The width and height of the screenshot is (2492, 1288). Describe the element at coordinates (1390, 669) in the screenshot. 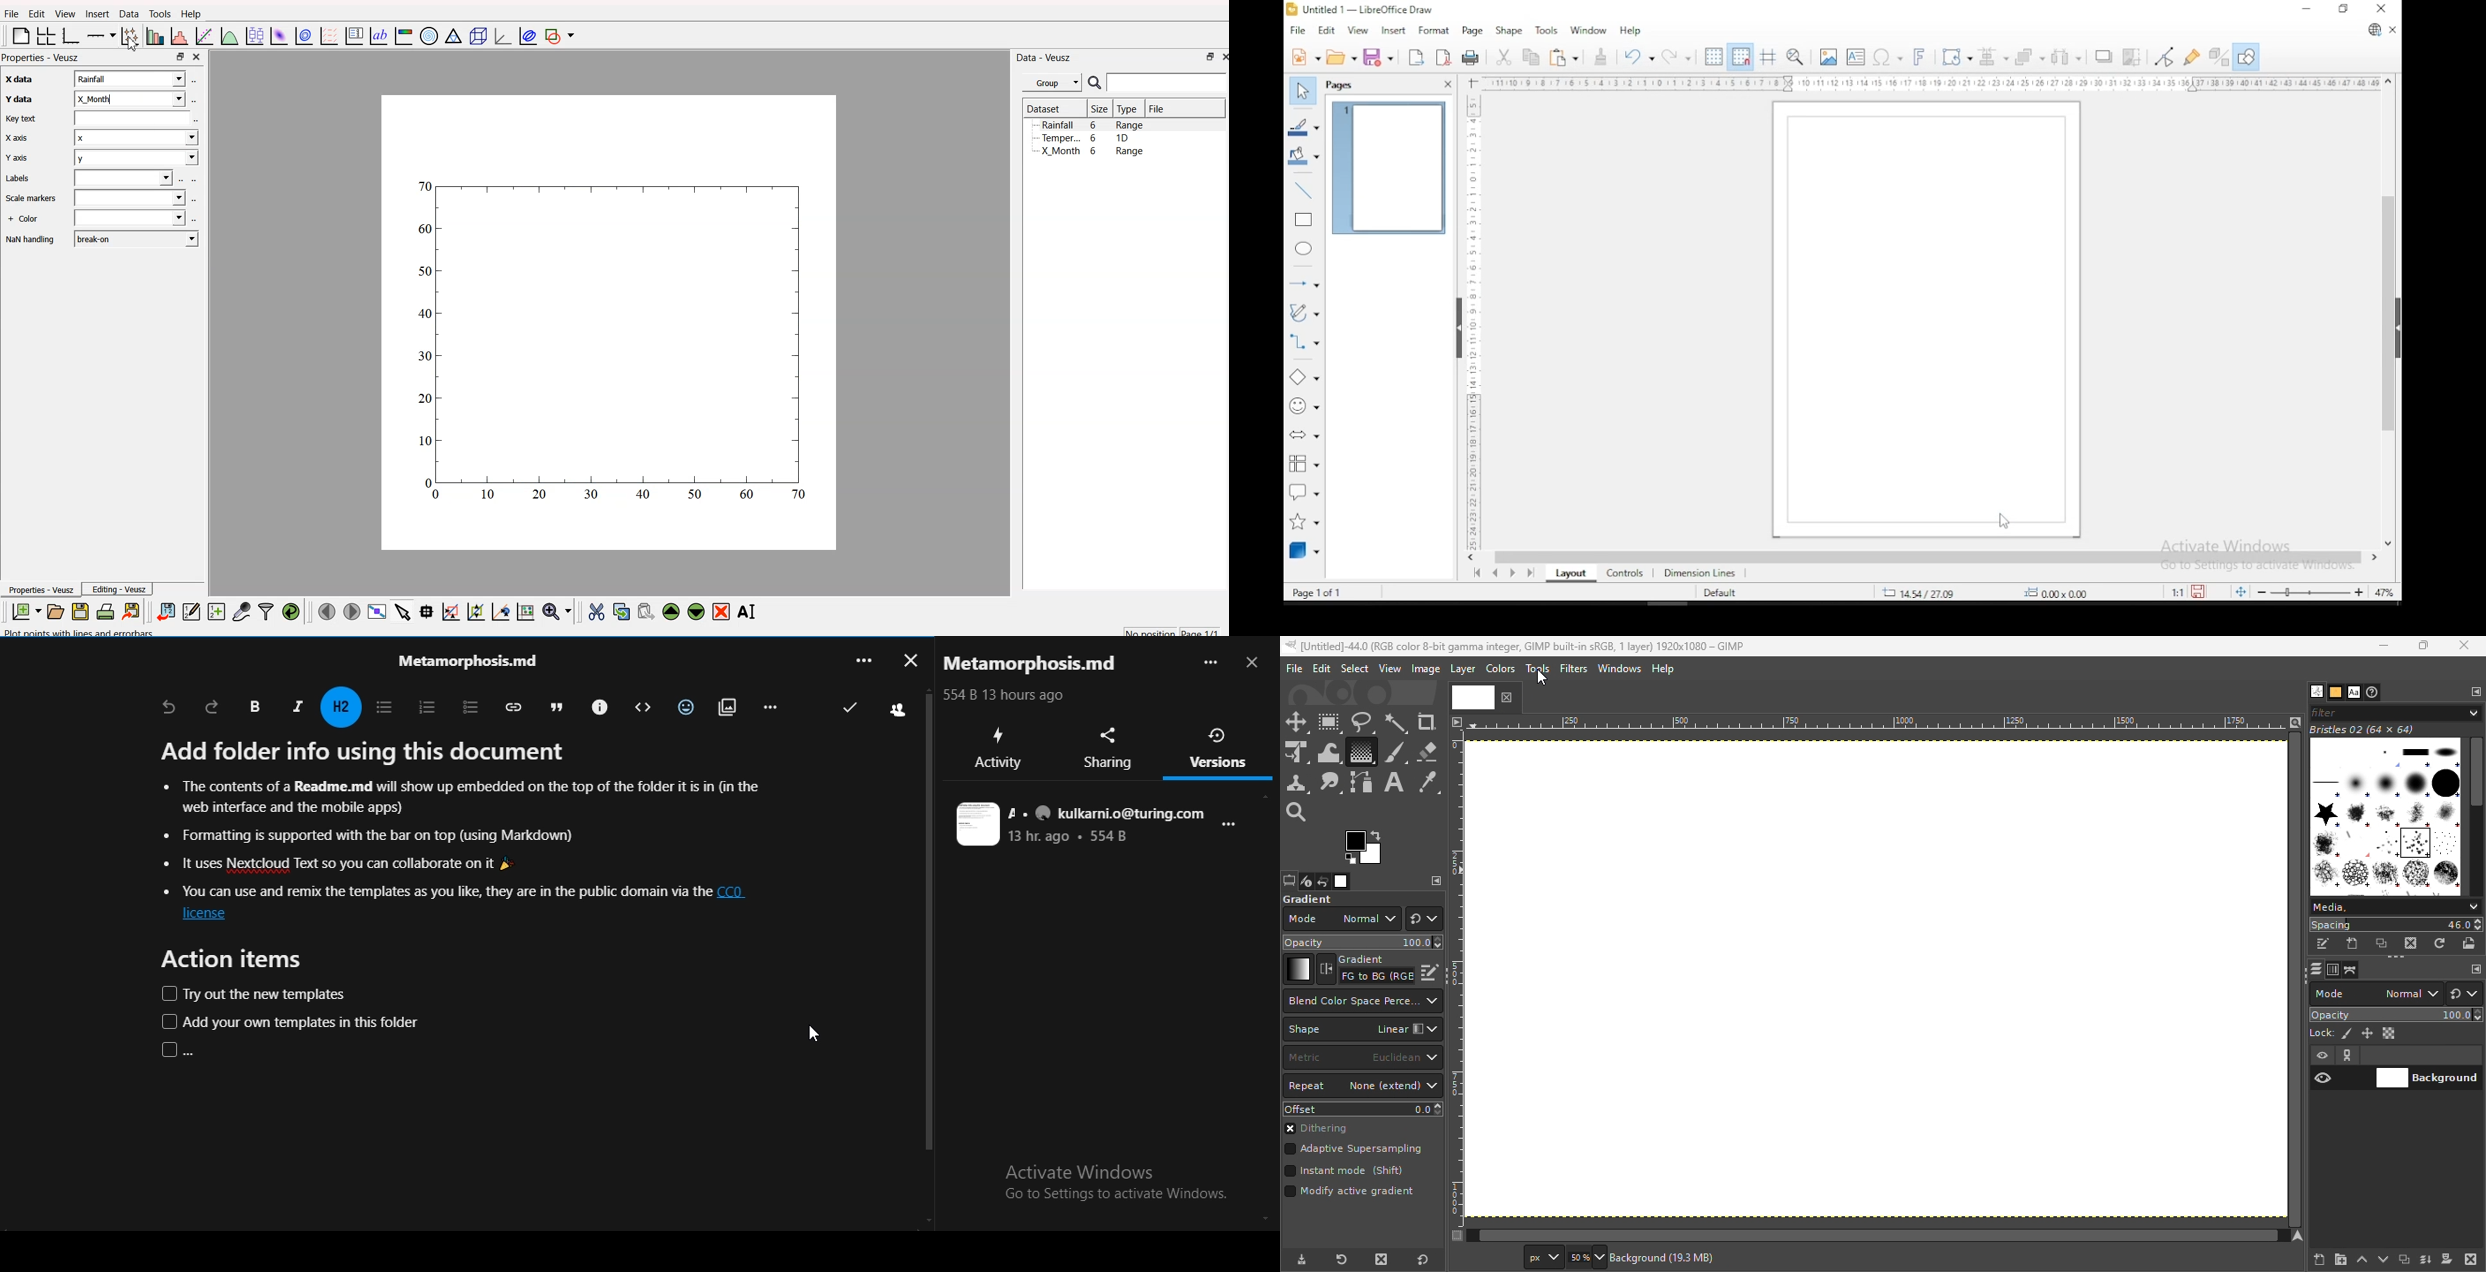

I see `View` at that location.